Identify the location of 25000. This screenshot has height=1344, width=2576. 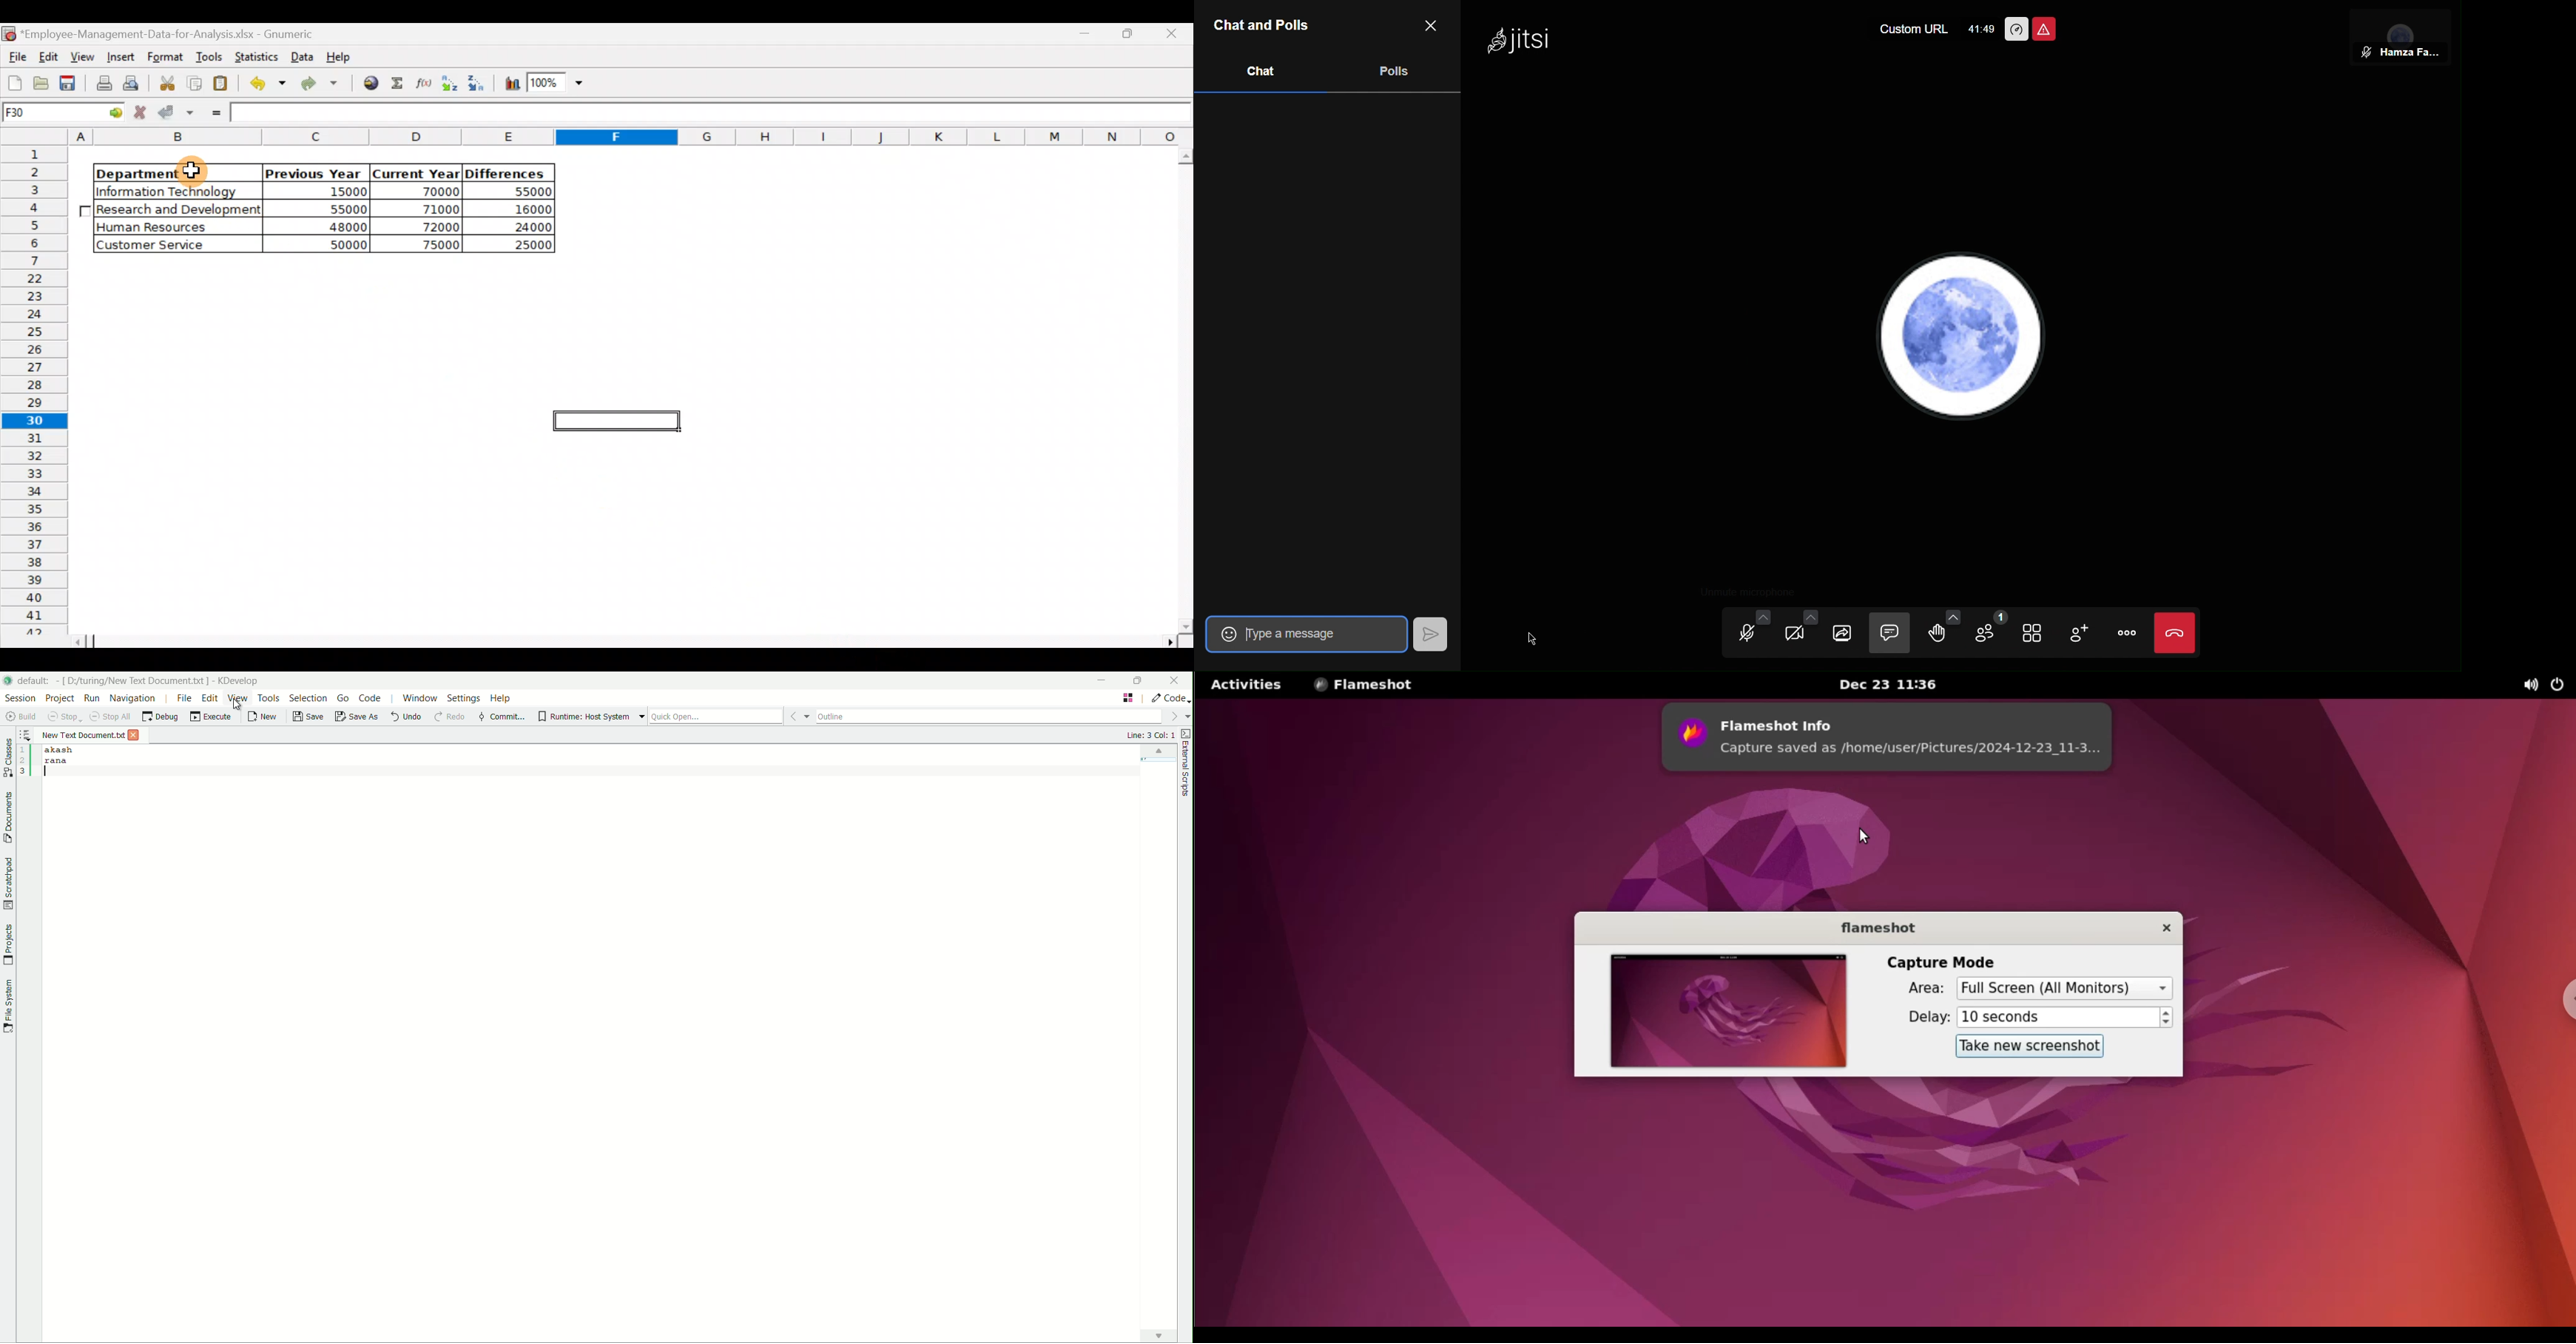
(519, 246).